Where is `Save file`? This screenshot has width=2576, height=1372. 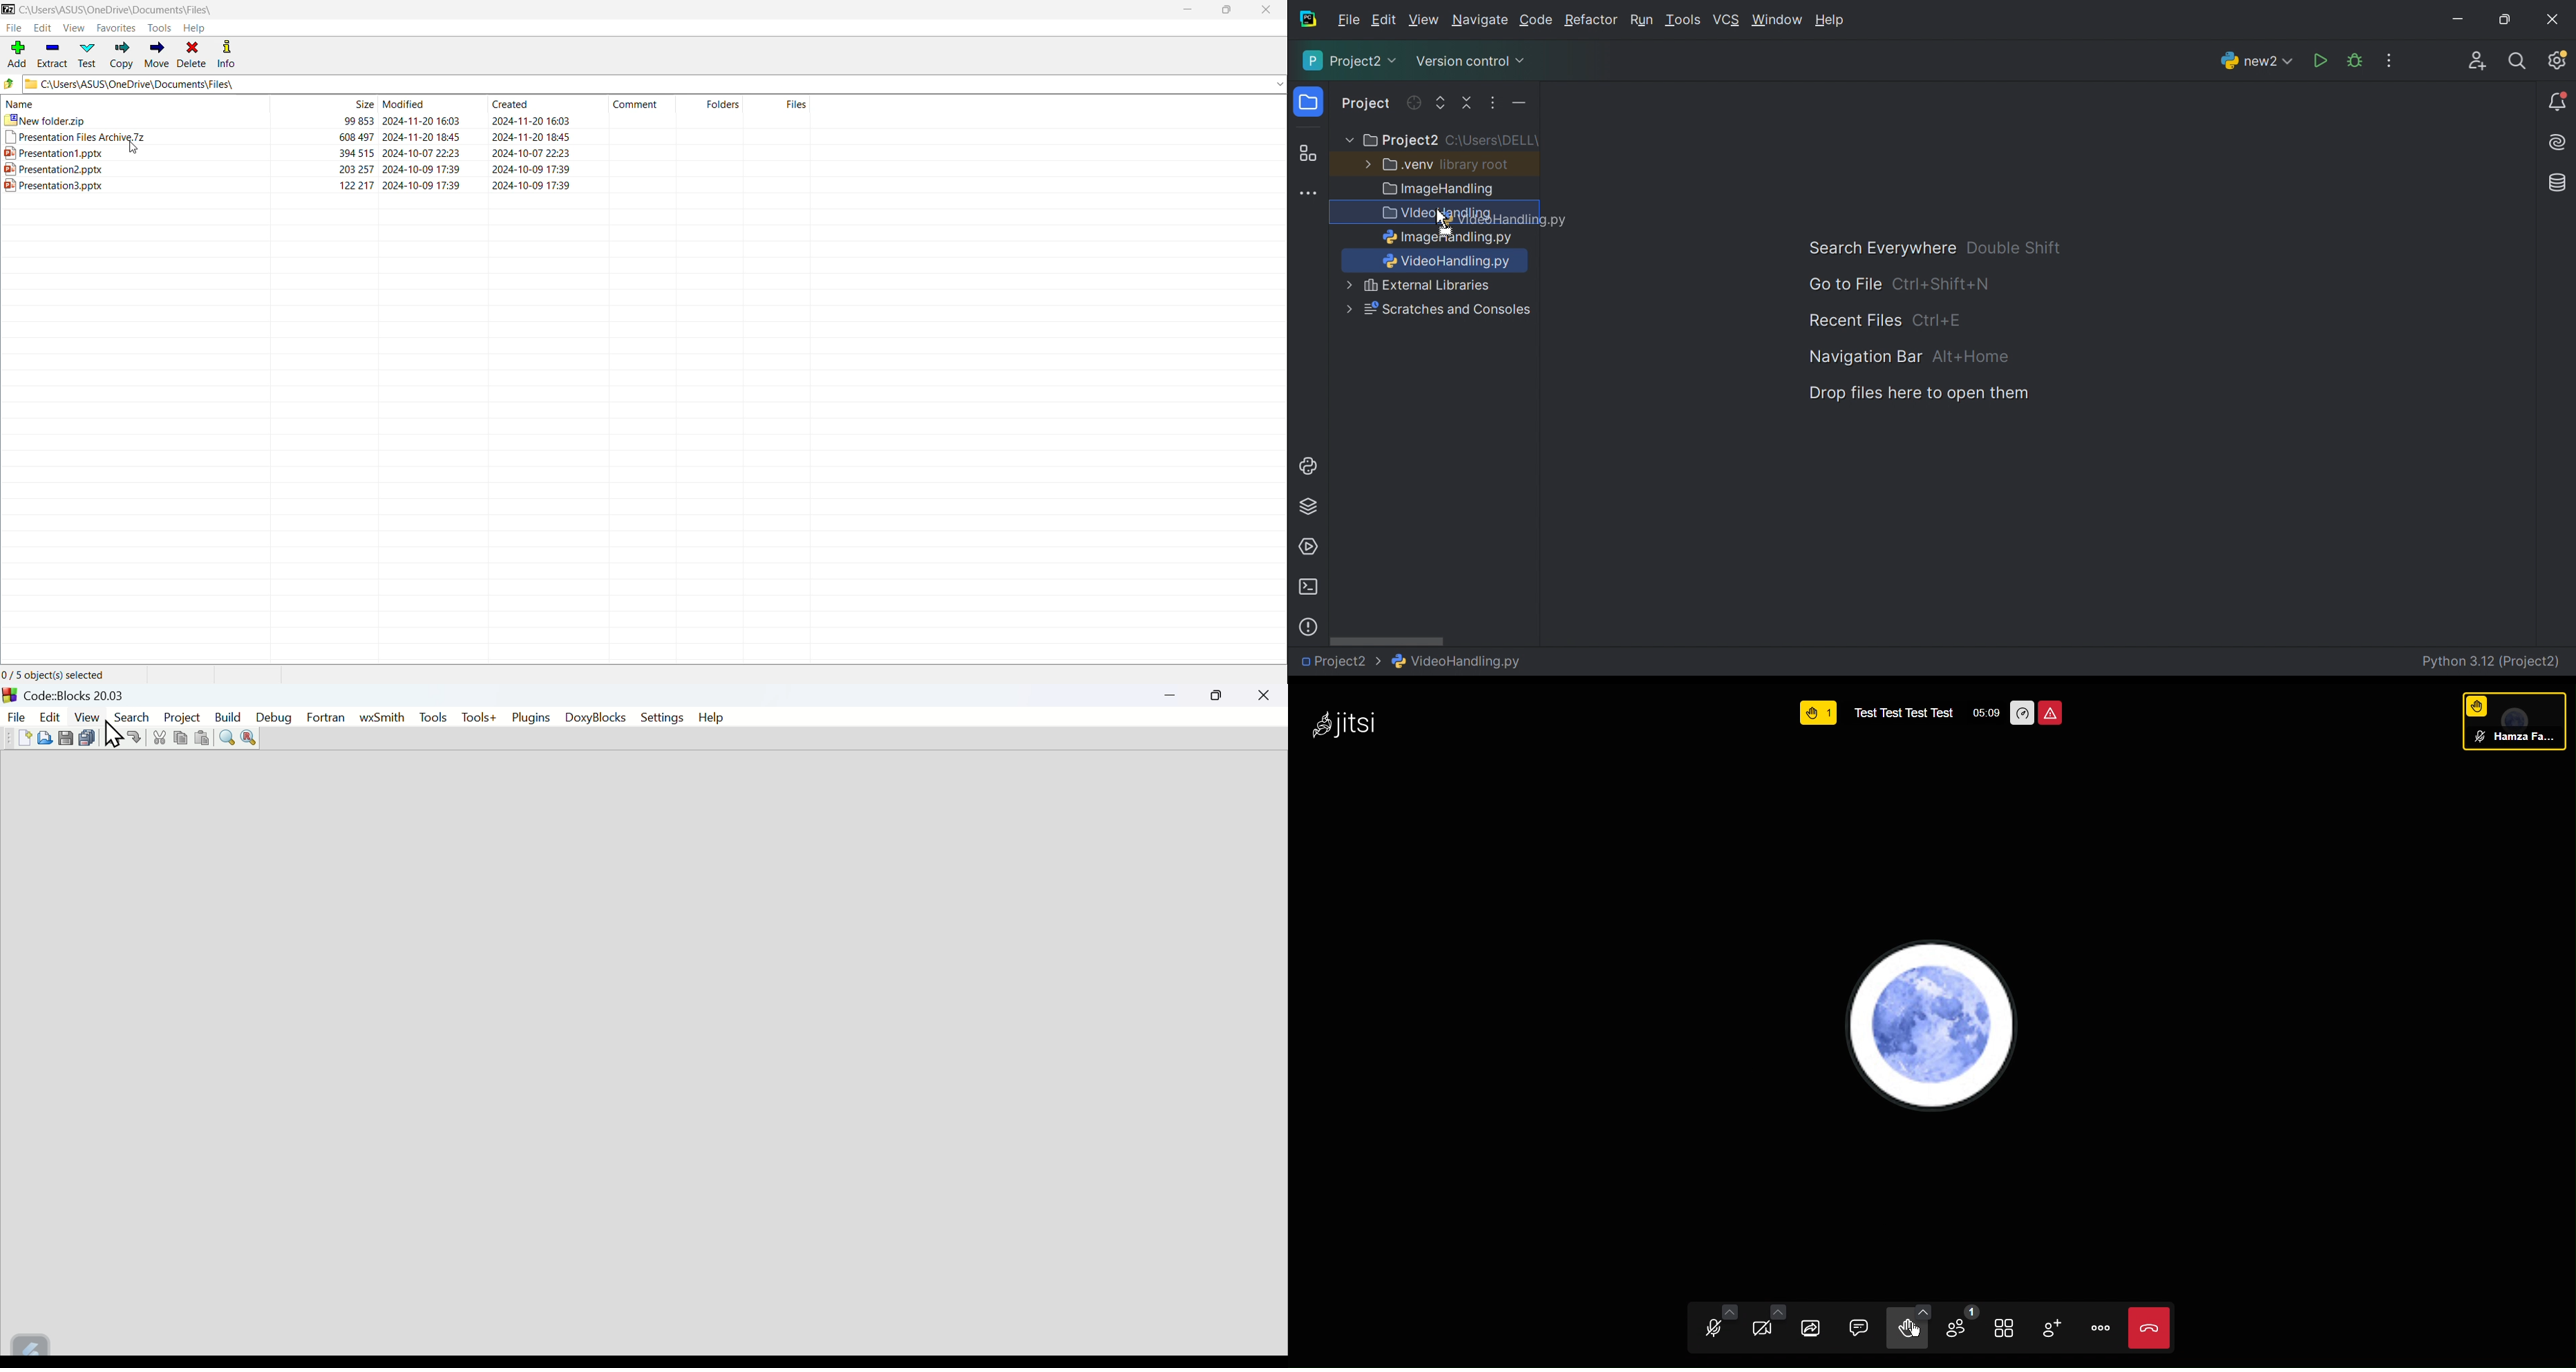
Save file is located at coordinates (66, 737).